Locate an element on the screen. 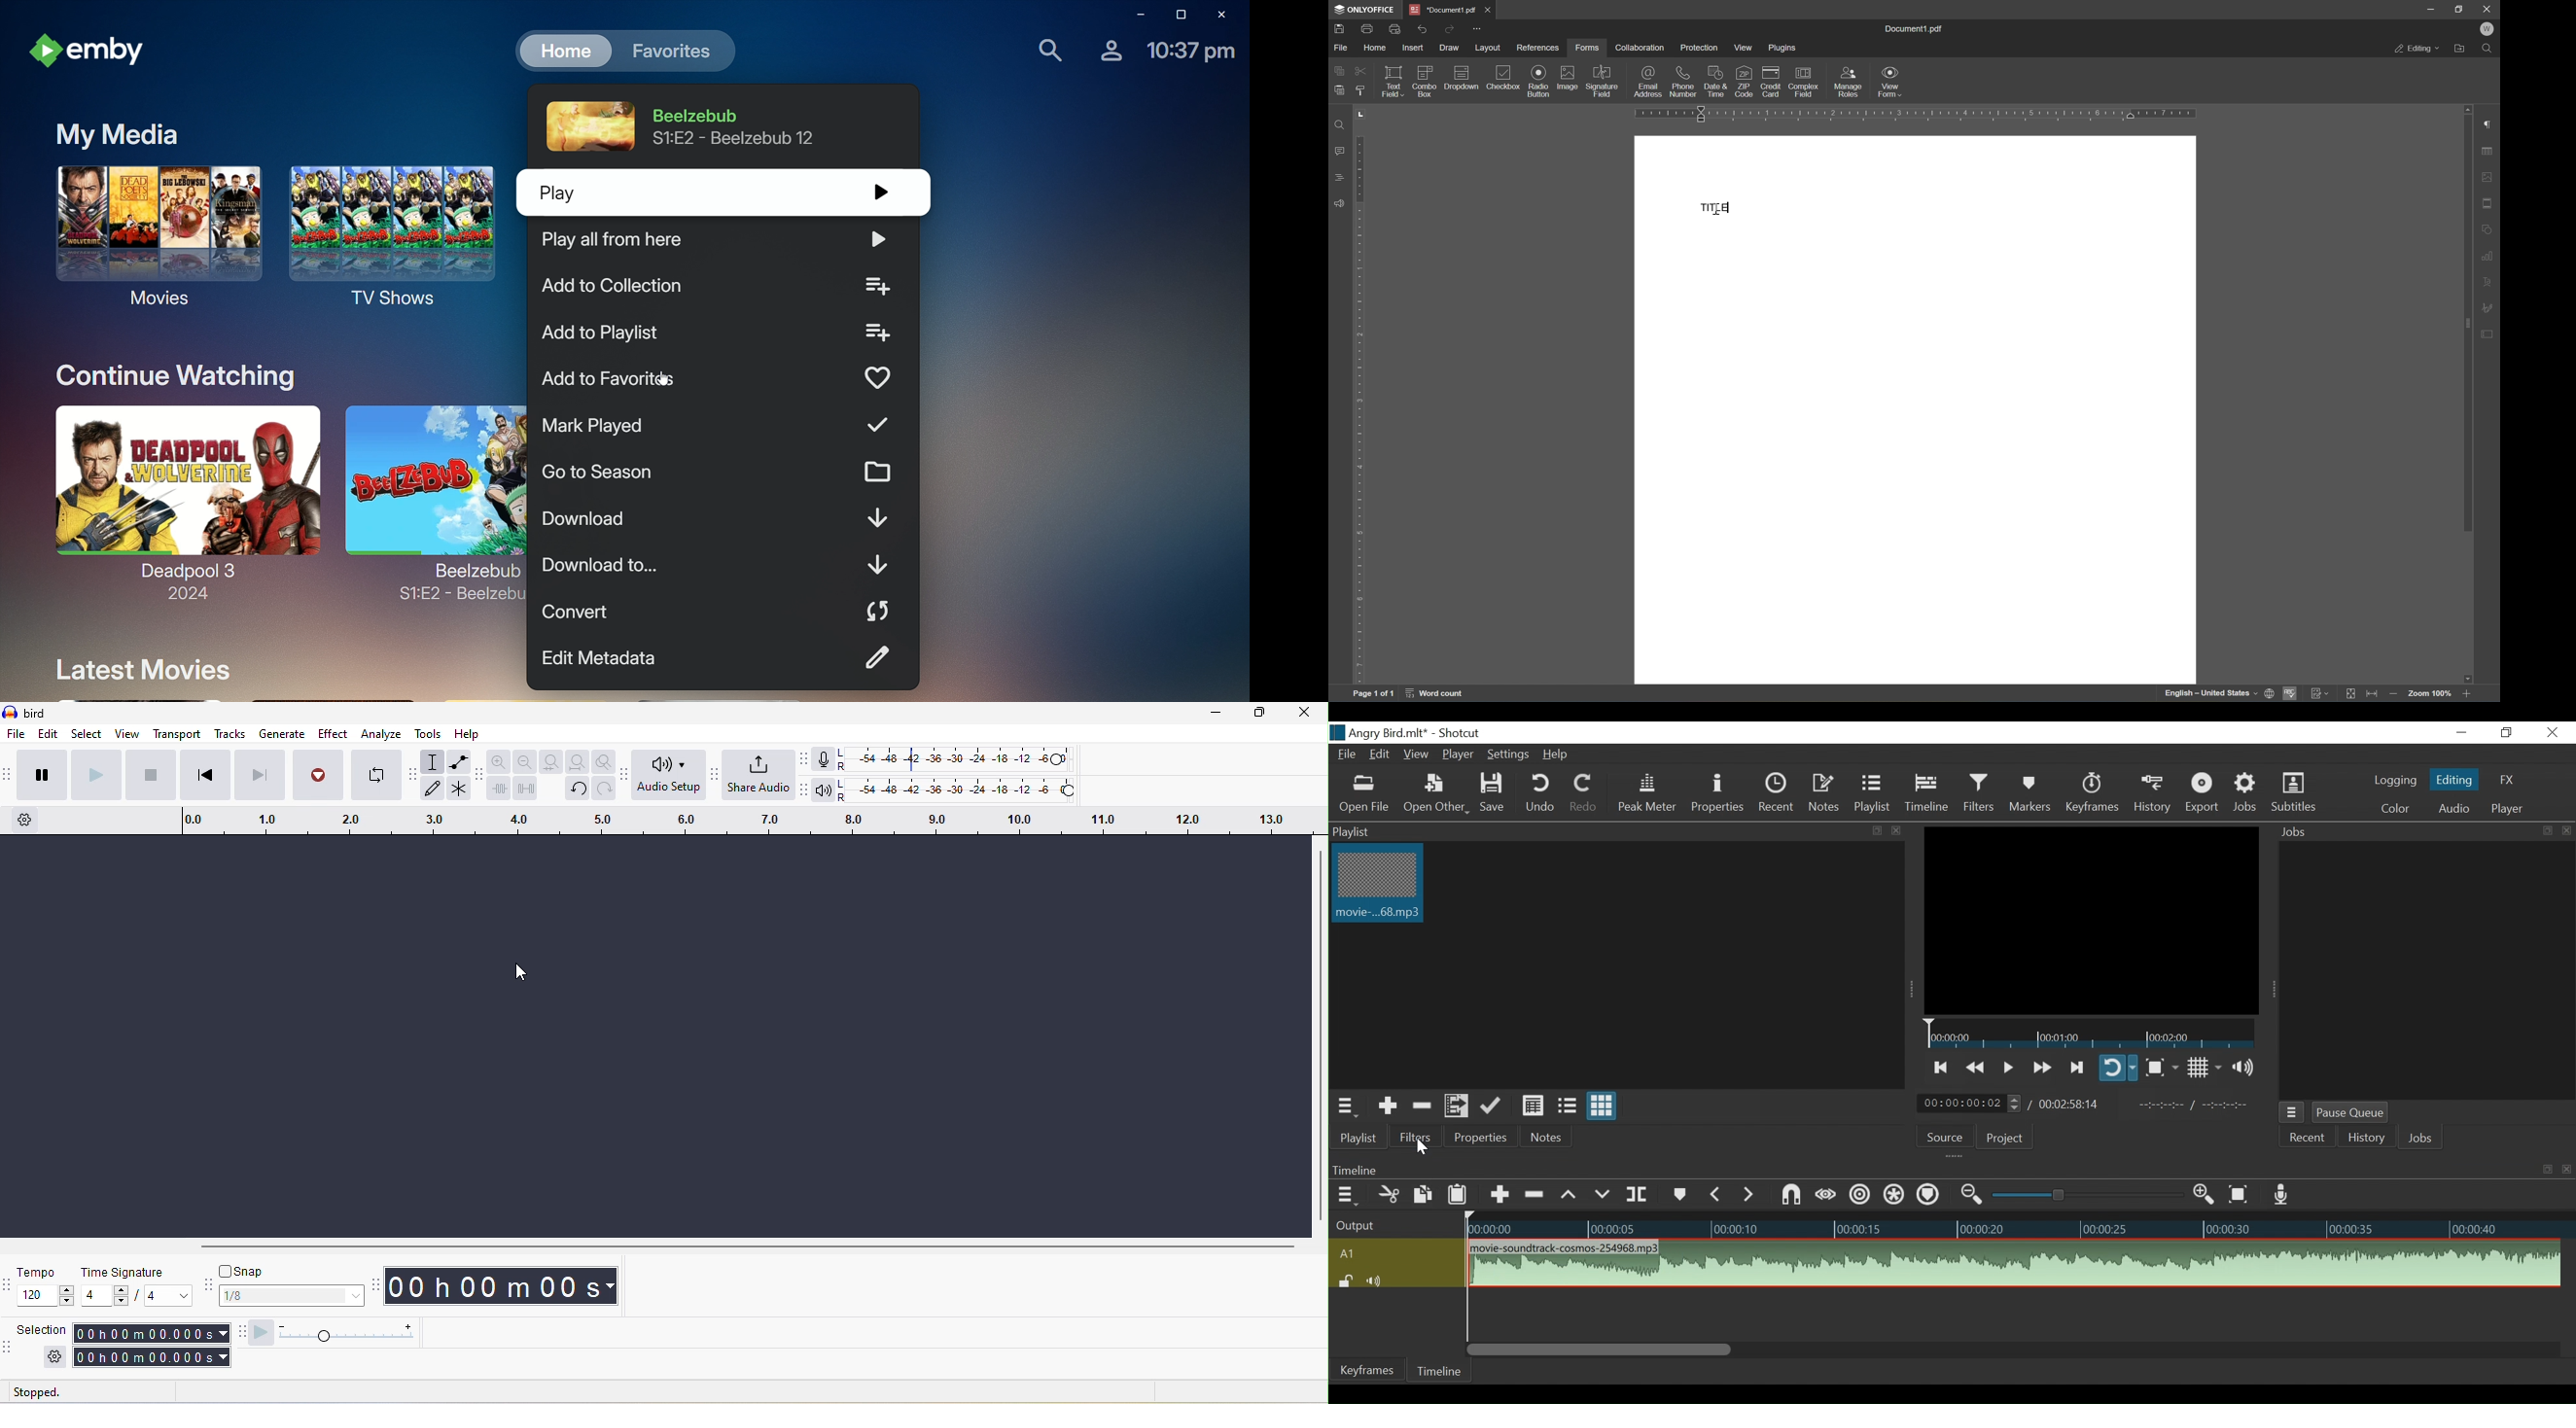 The height and width of the screenshot is (1428, 2576). fit selection to width is located at coordinates (551, 763).